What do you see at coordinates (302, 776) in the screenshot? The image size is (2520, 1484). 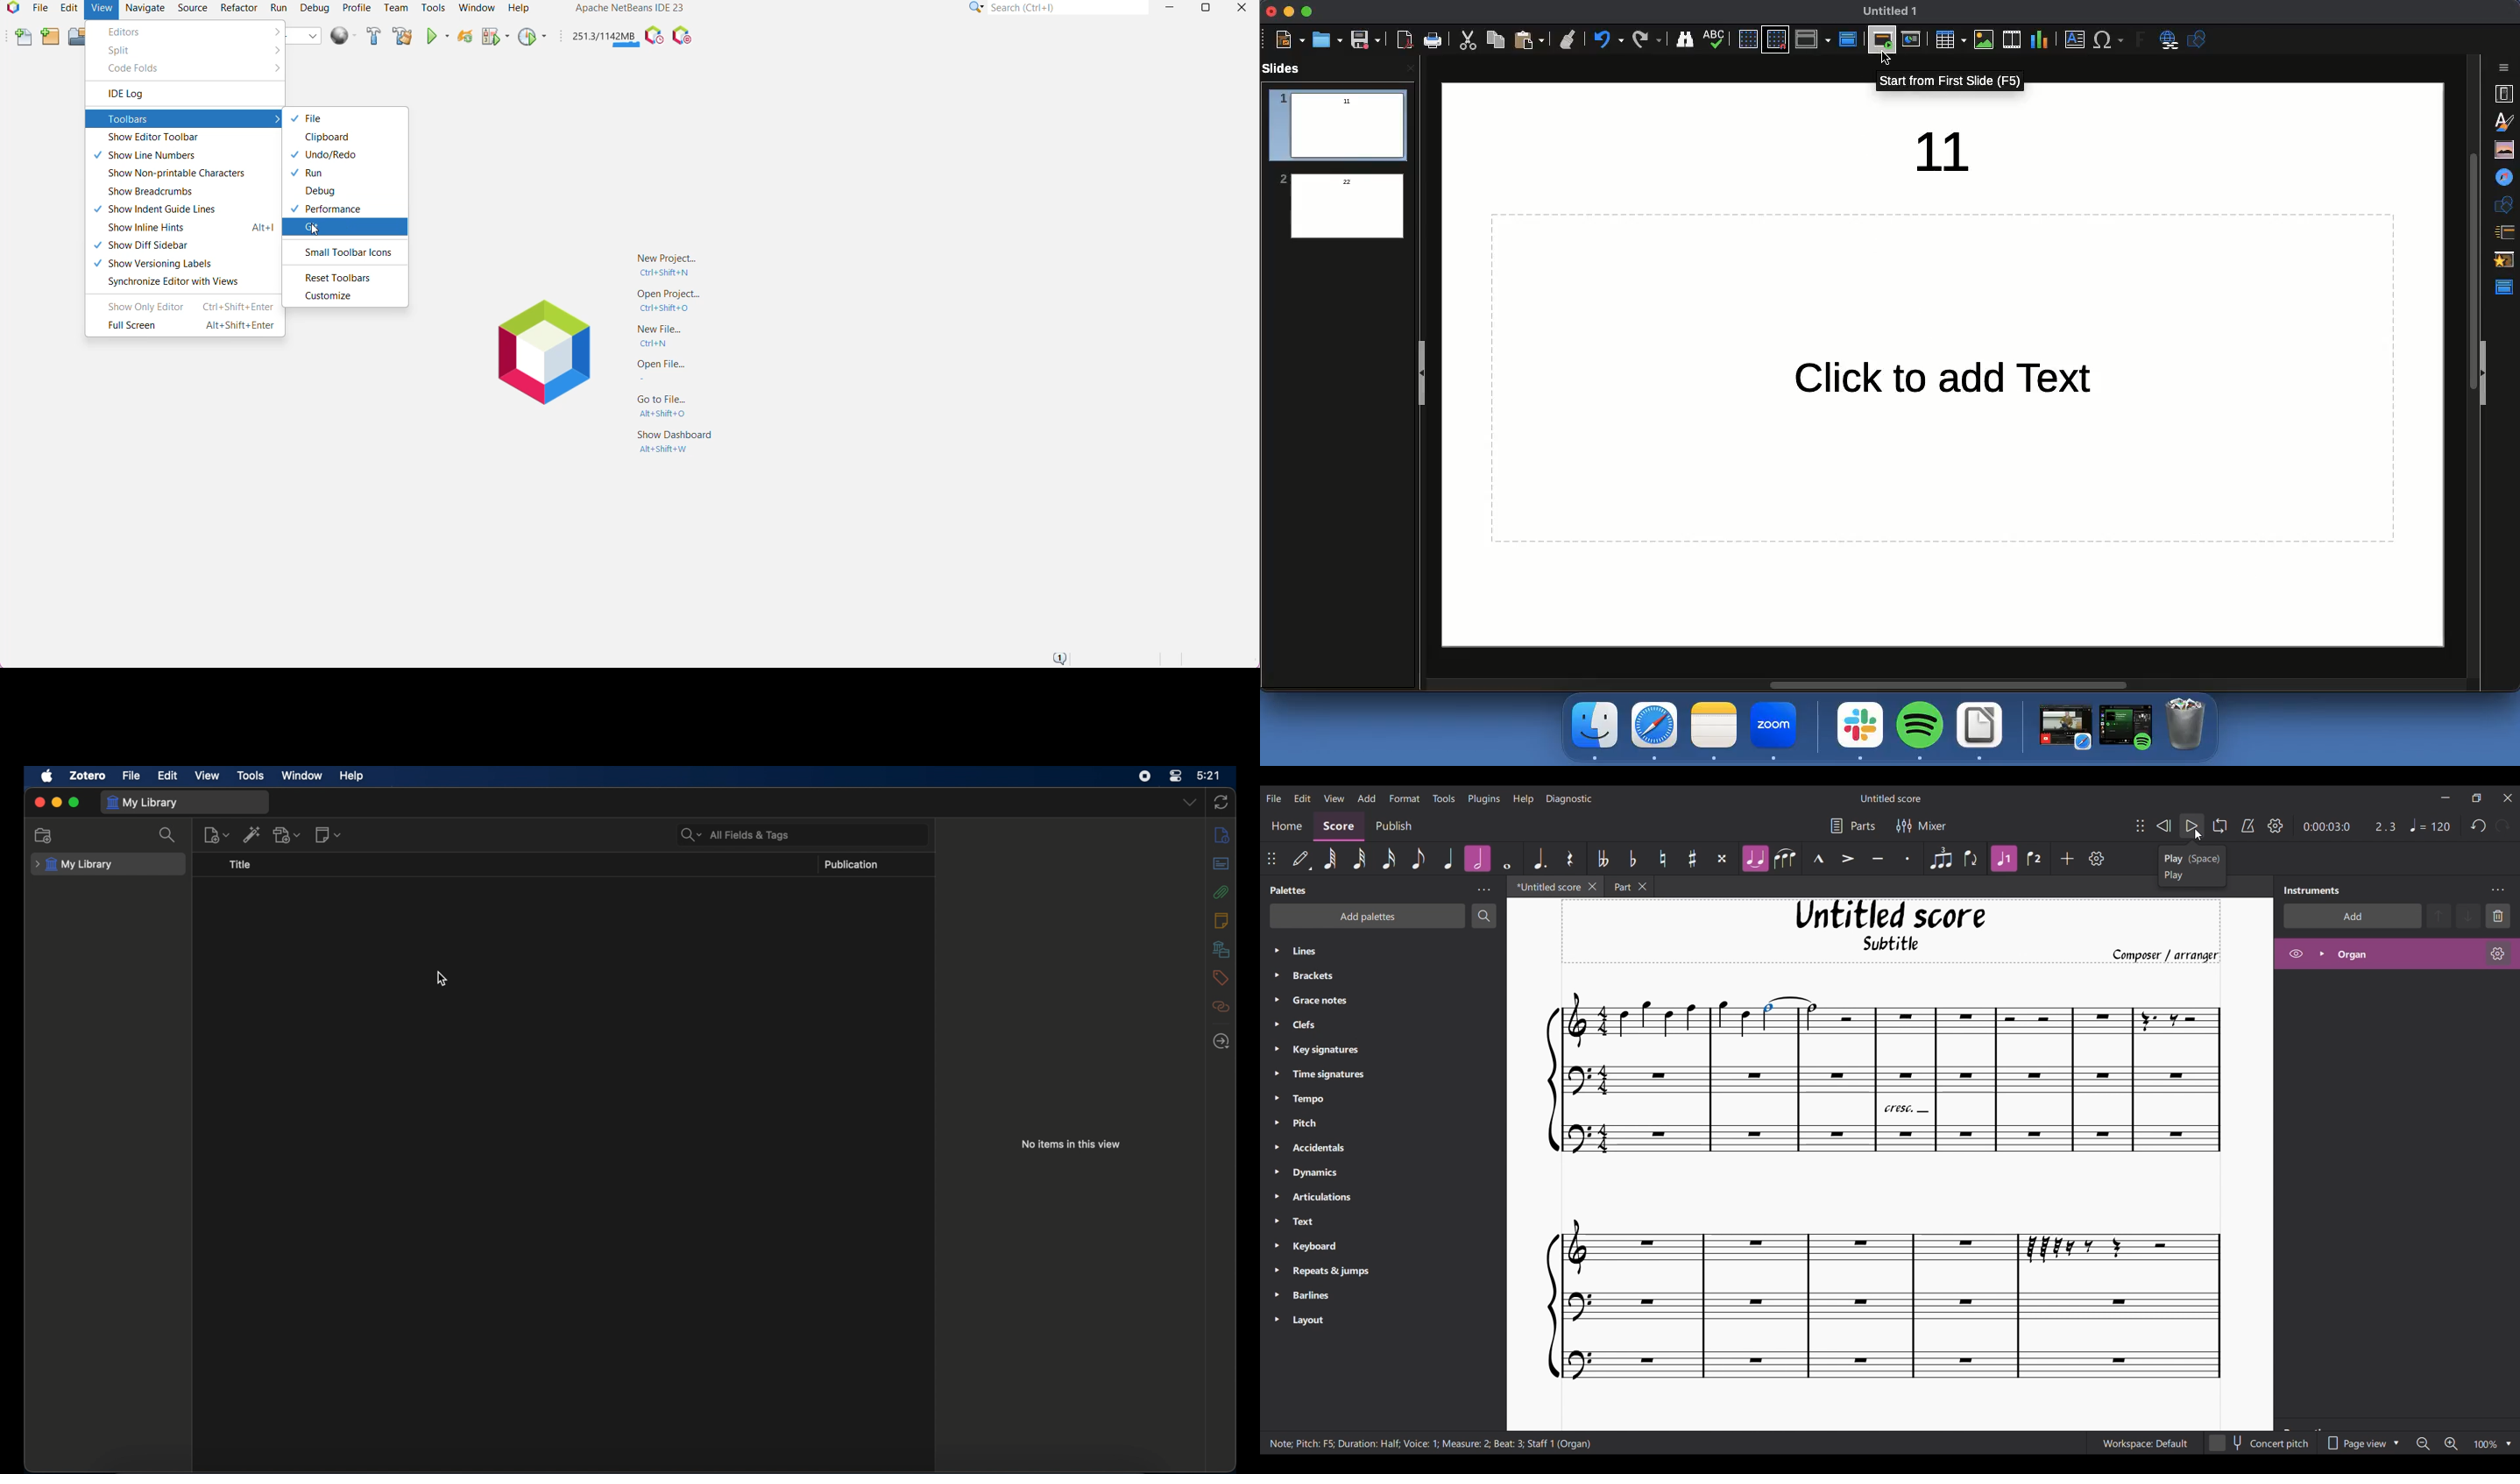 I see `window` at bounding box center [302, 776].